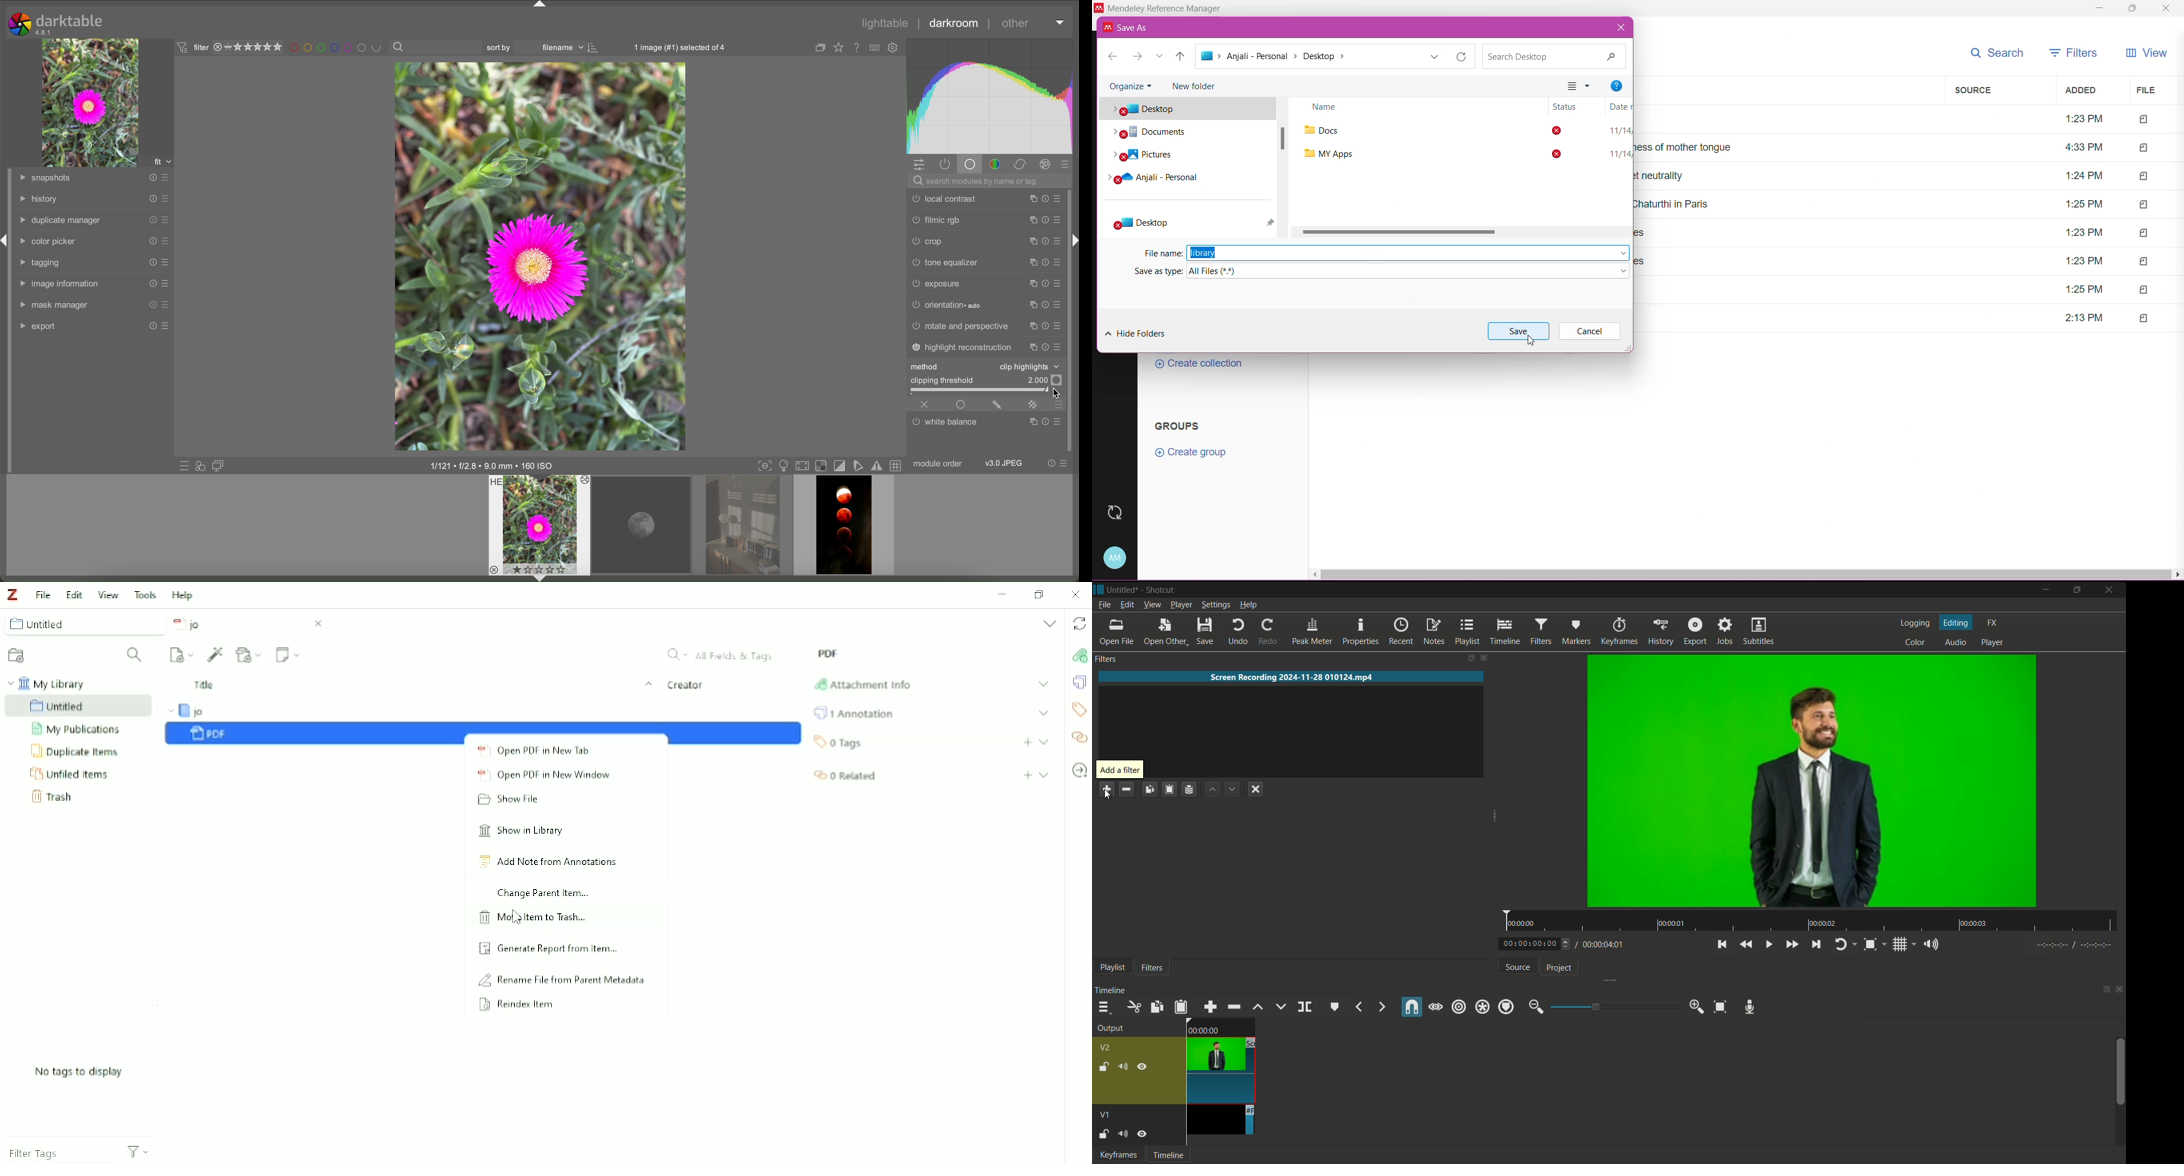 The height and width of the screenshot is (1176, 2184). What do you see at coordinates (1079, 624) in the screenshot?
I see `Sync` at bounding box center [1079, 624].